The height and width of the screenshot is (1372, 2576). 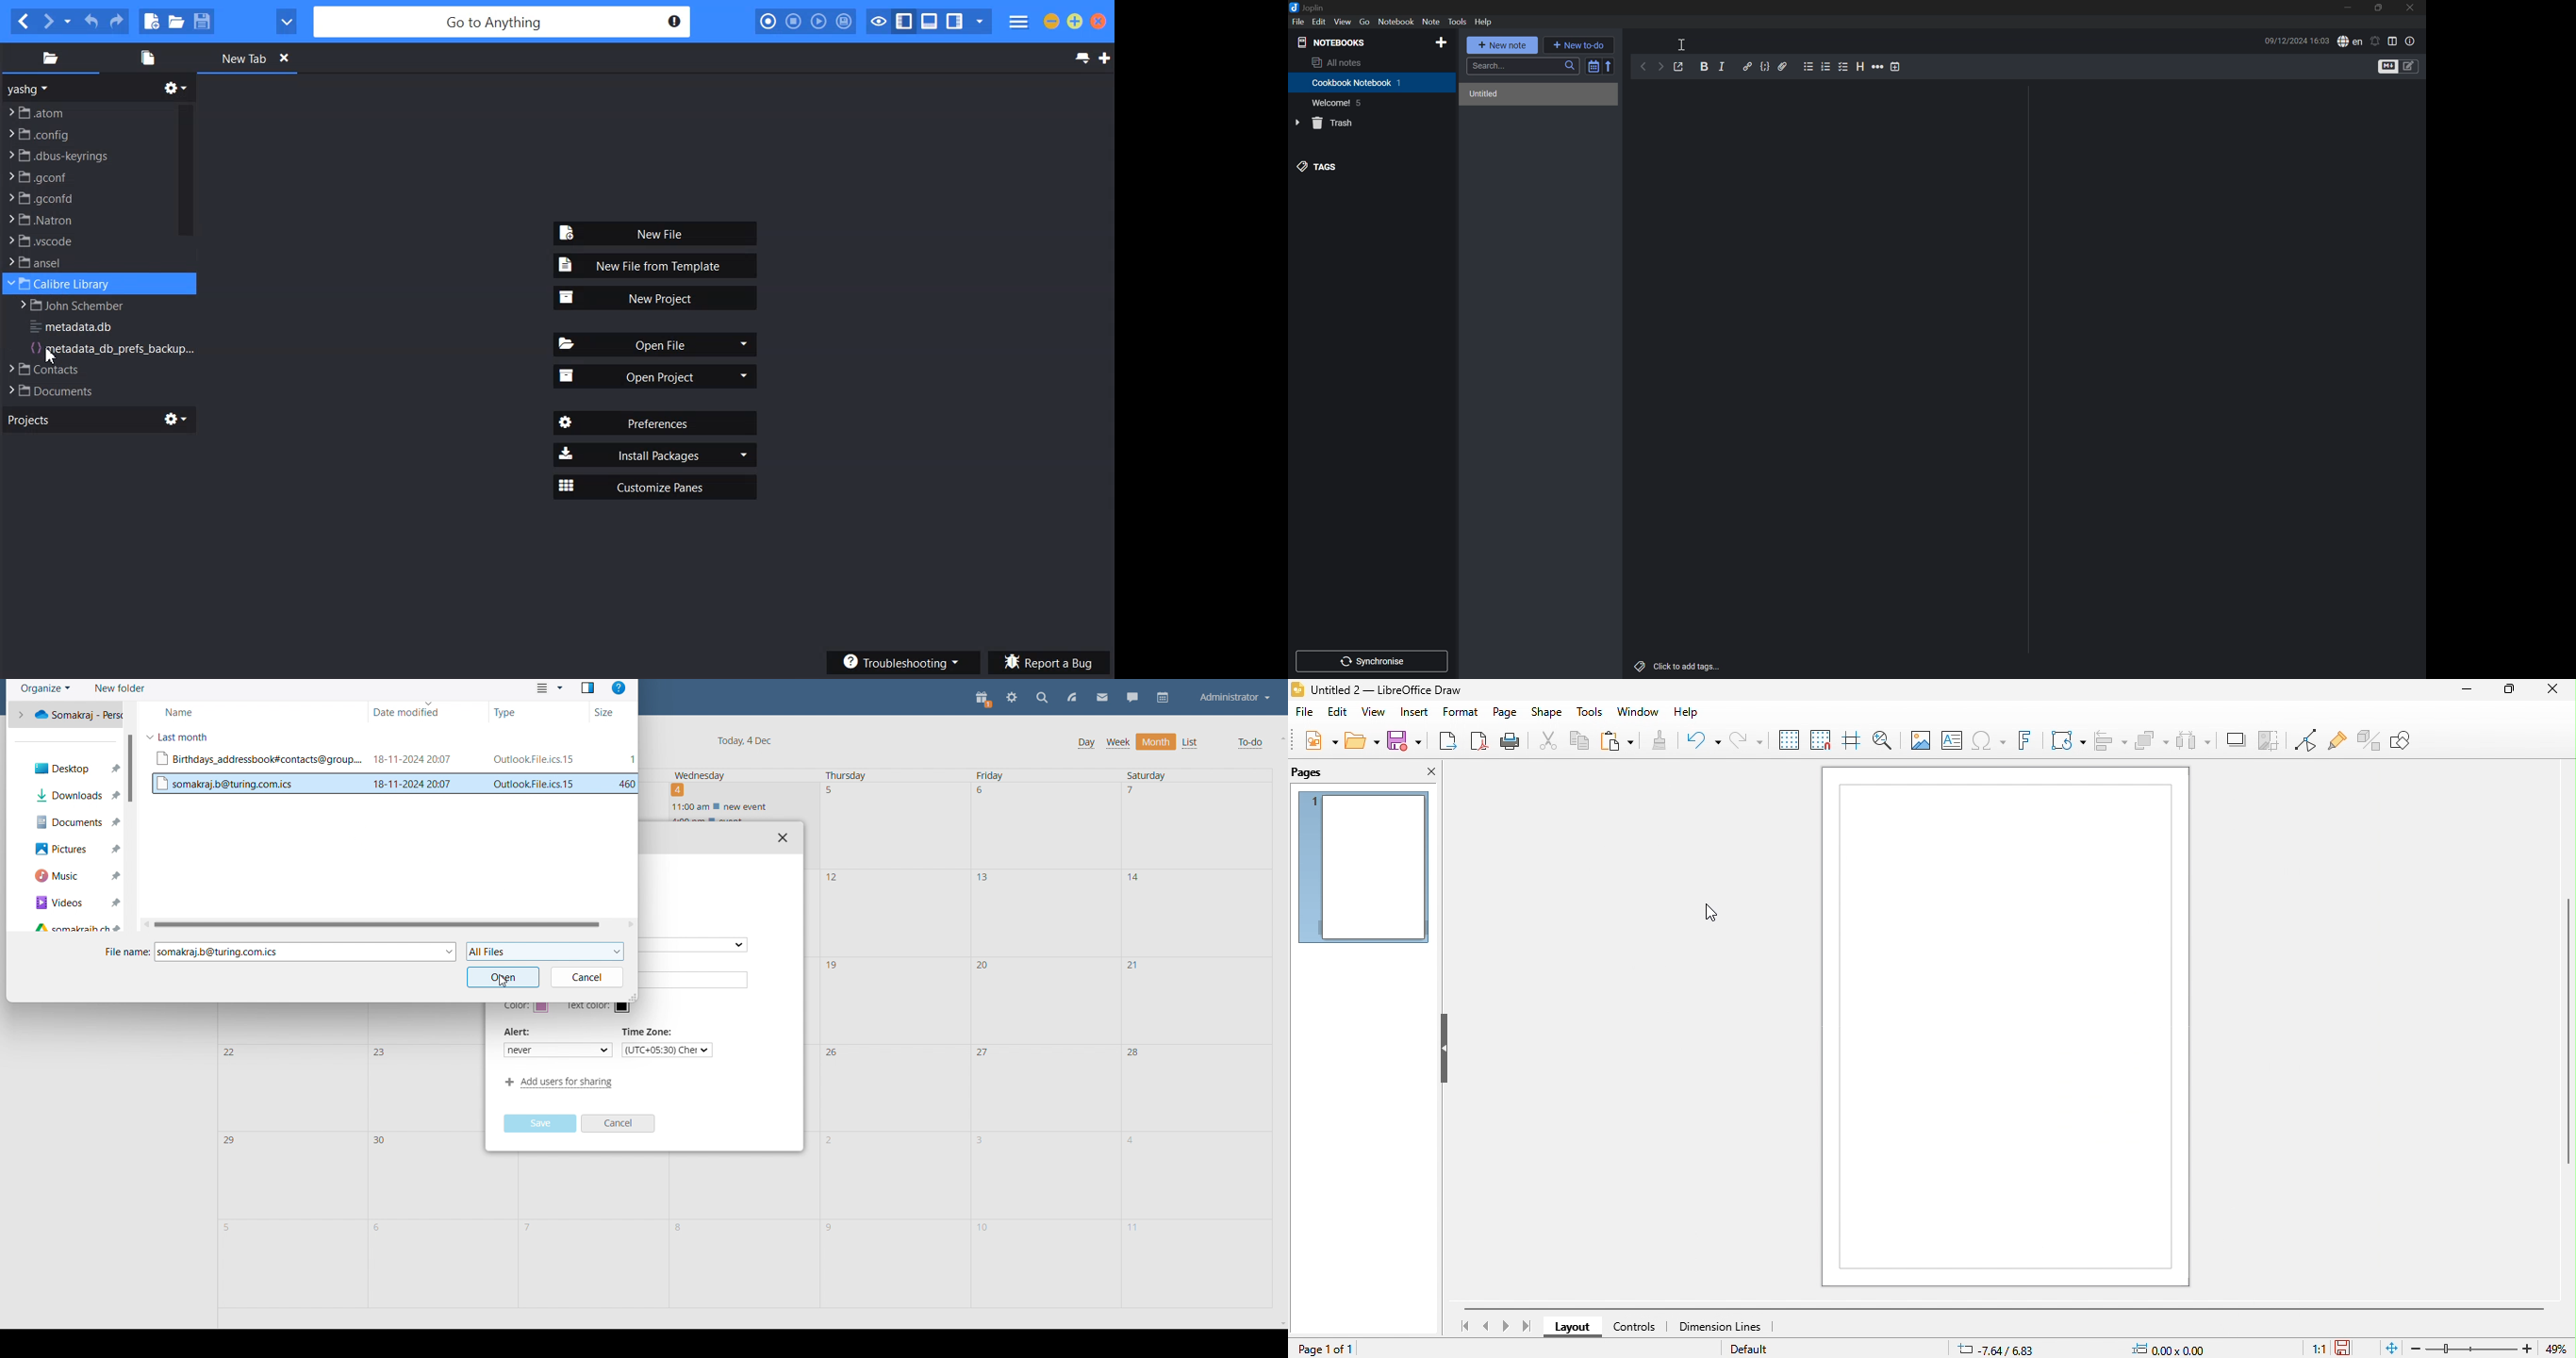 I want to click on More, so click(x=1879, y=65).